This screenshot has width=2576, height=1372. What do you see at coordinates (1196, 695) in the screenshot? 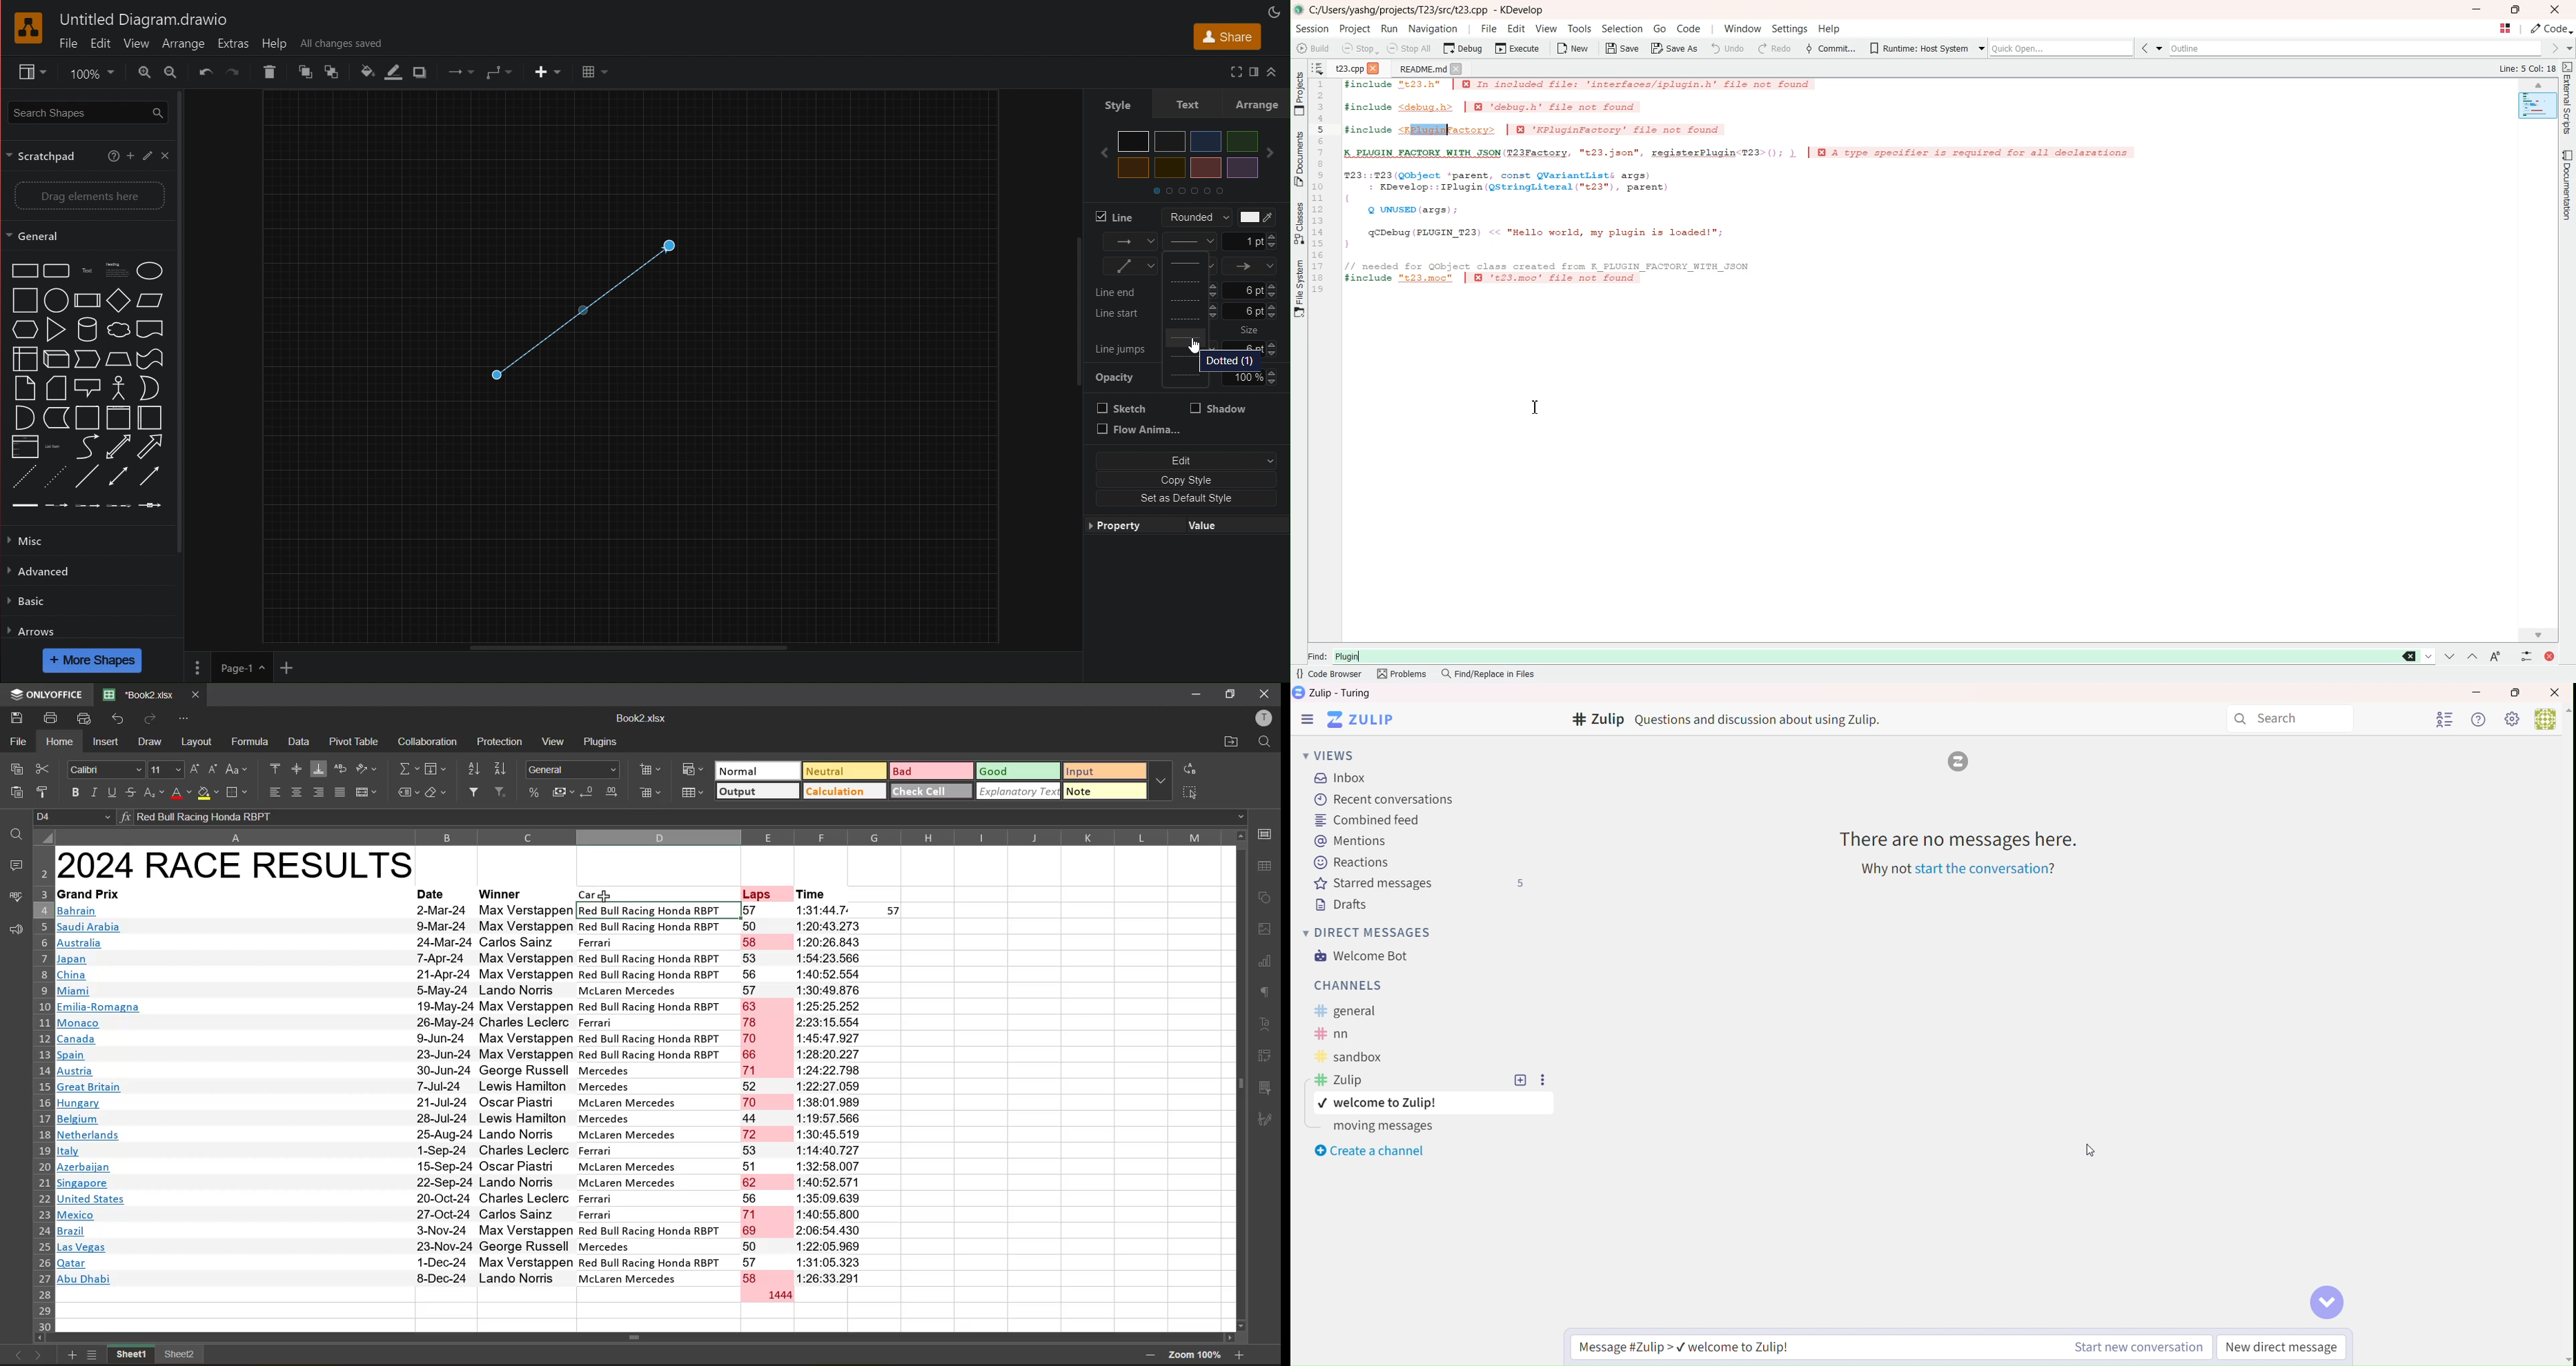
I see `minimize` at bounding box center [1196, 695].